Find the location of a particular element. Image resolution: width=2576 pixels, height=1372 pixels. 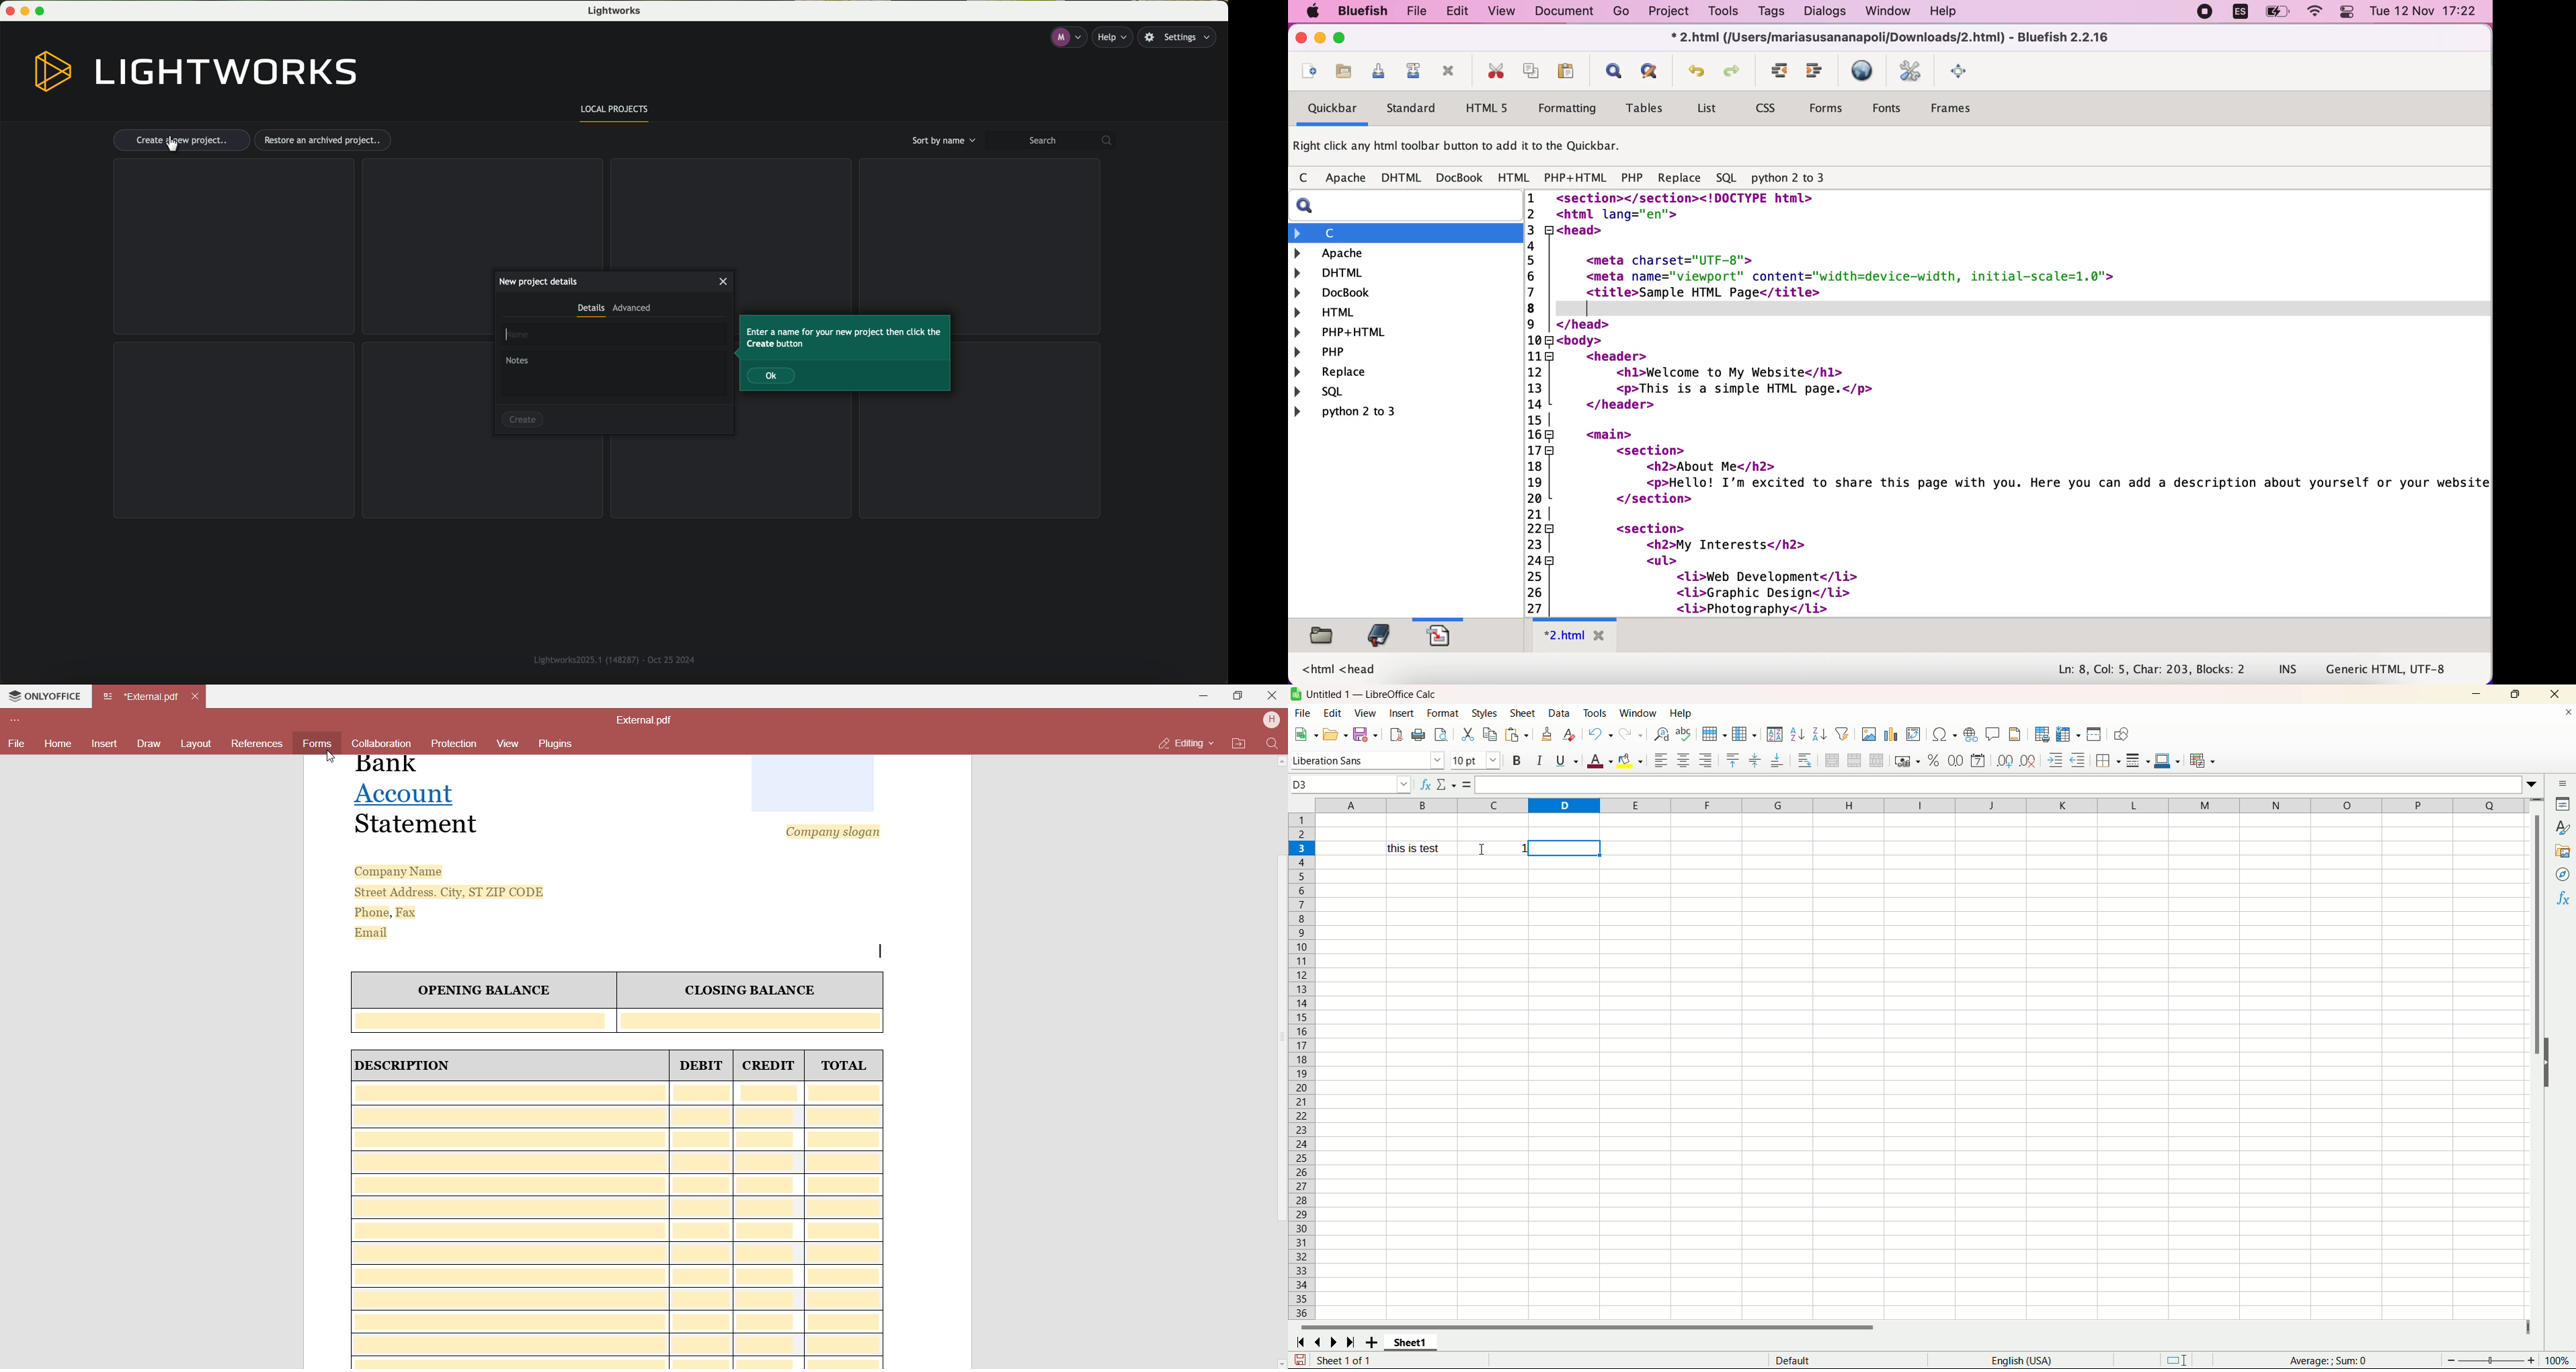

sql is located at coordinates (1360, 394).